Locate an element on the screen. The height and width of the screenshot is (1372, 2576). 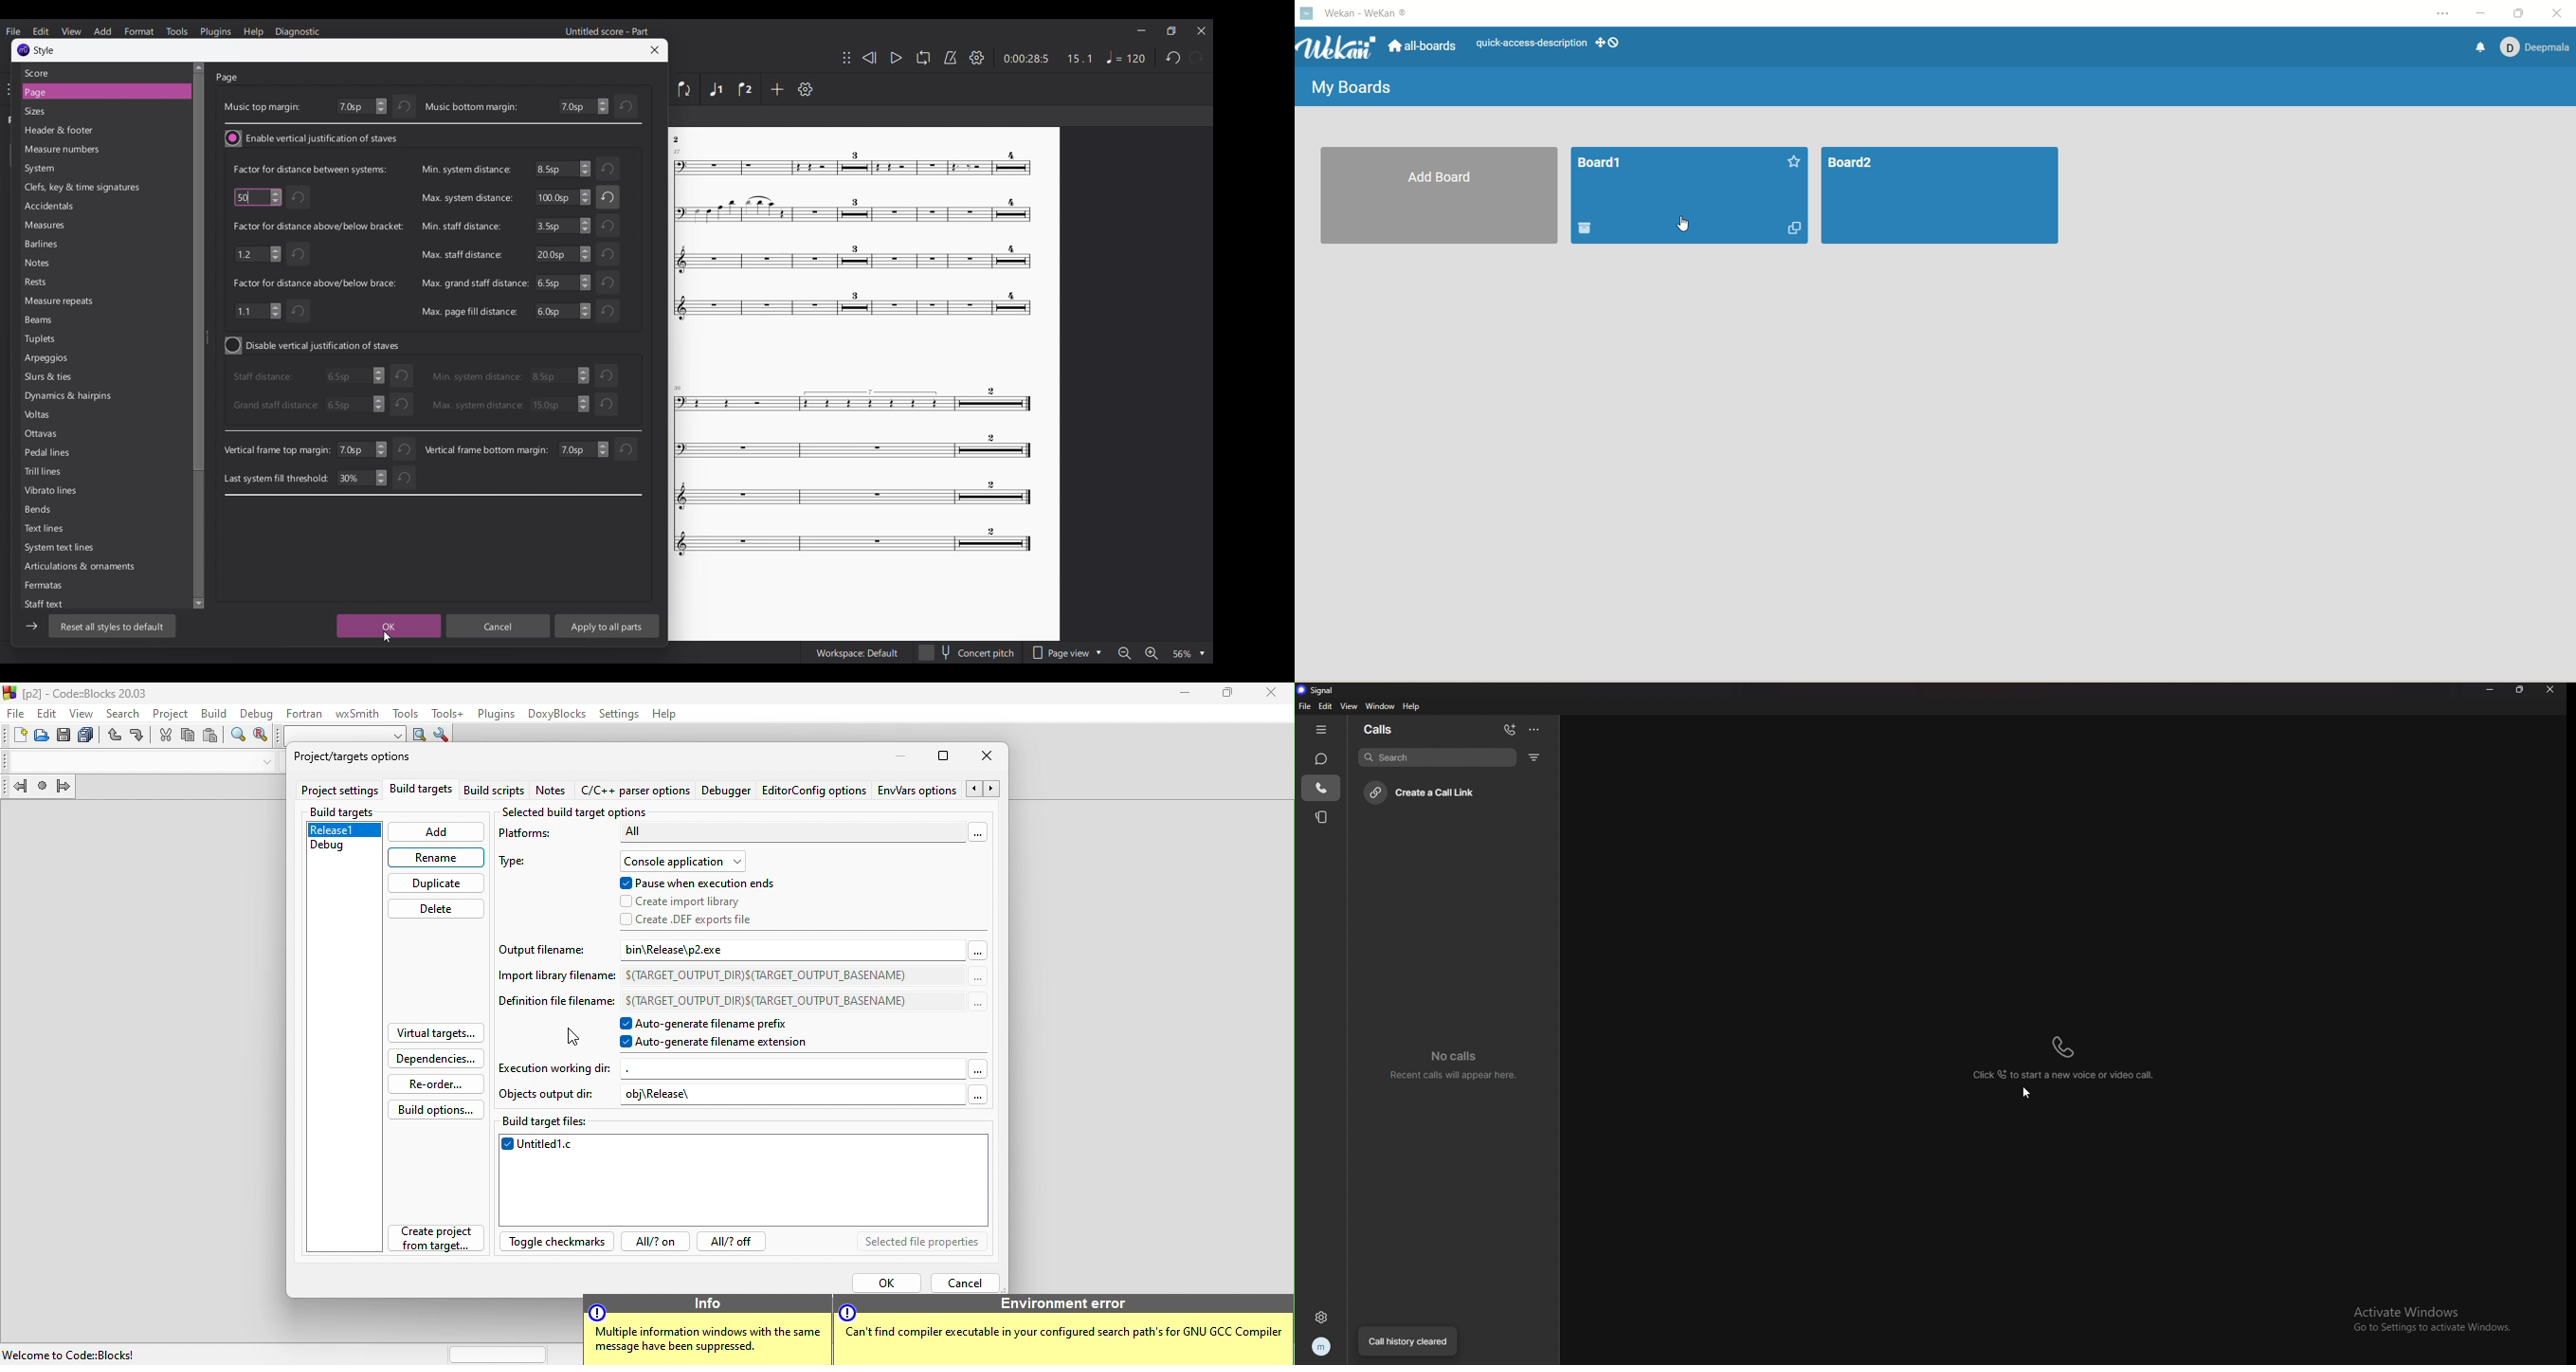
Undo is located at coordinates (608, 404).